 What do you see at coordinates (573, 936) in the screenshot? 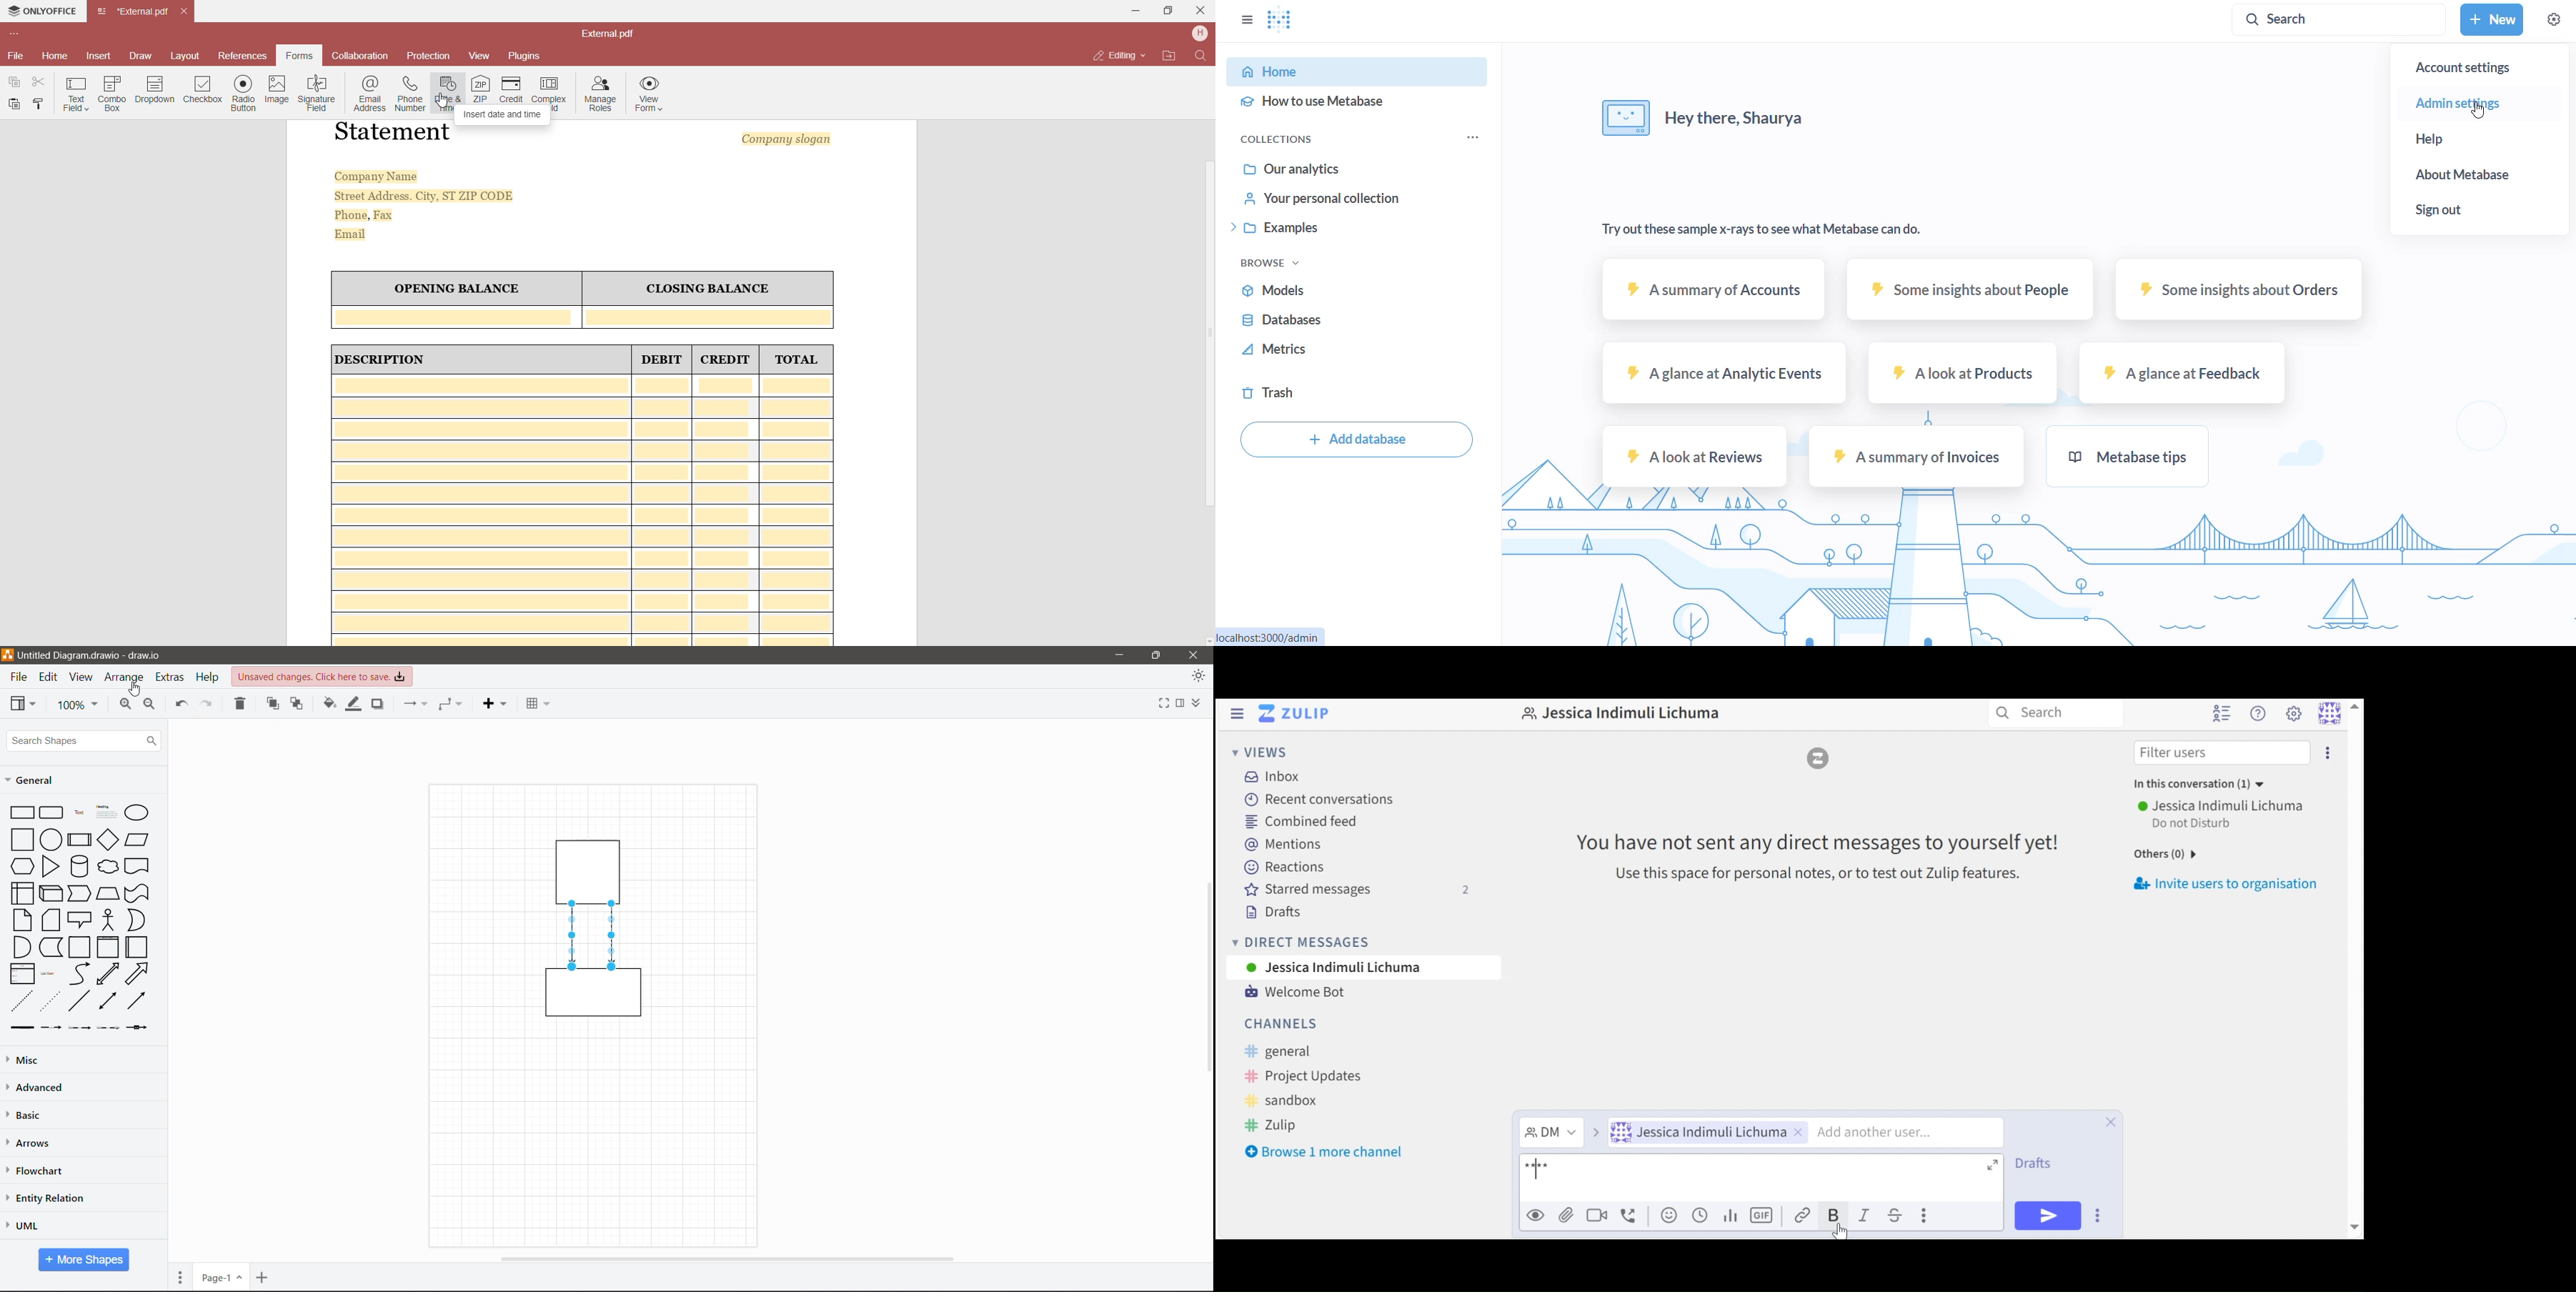
I see `Directional Connector` at bounding box center [573, 936].